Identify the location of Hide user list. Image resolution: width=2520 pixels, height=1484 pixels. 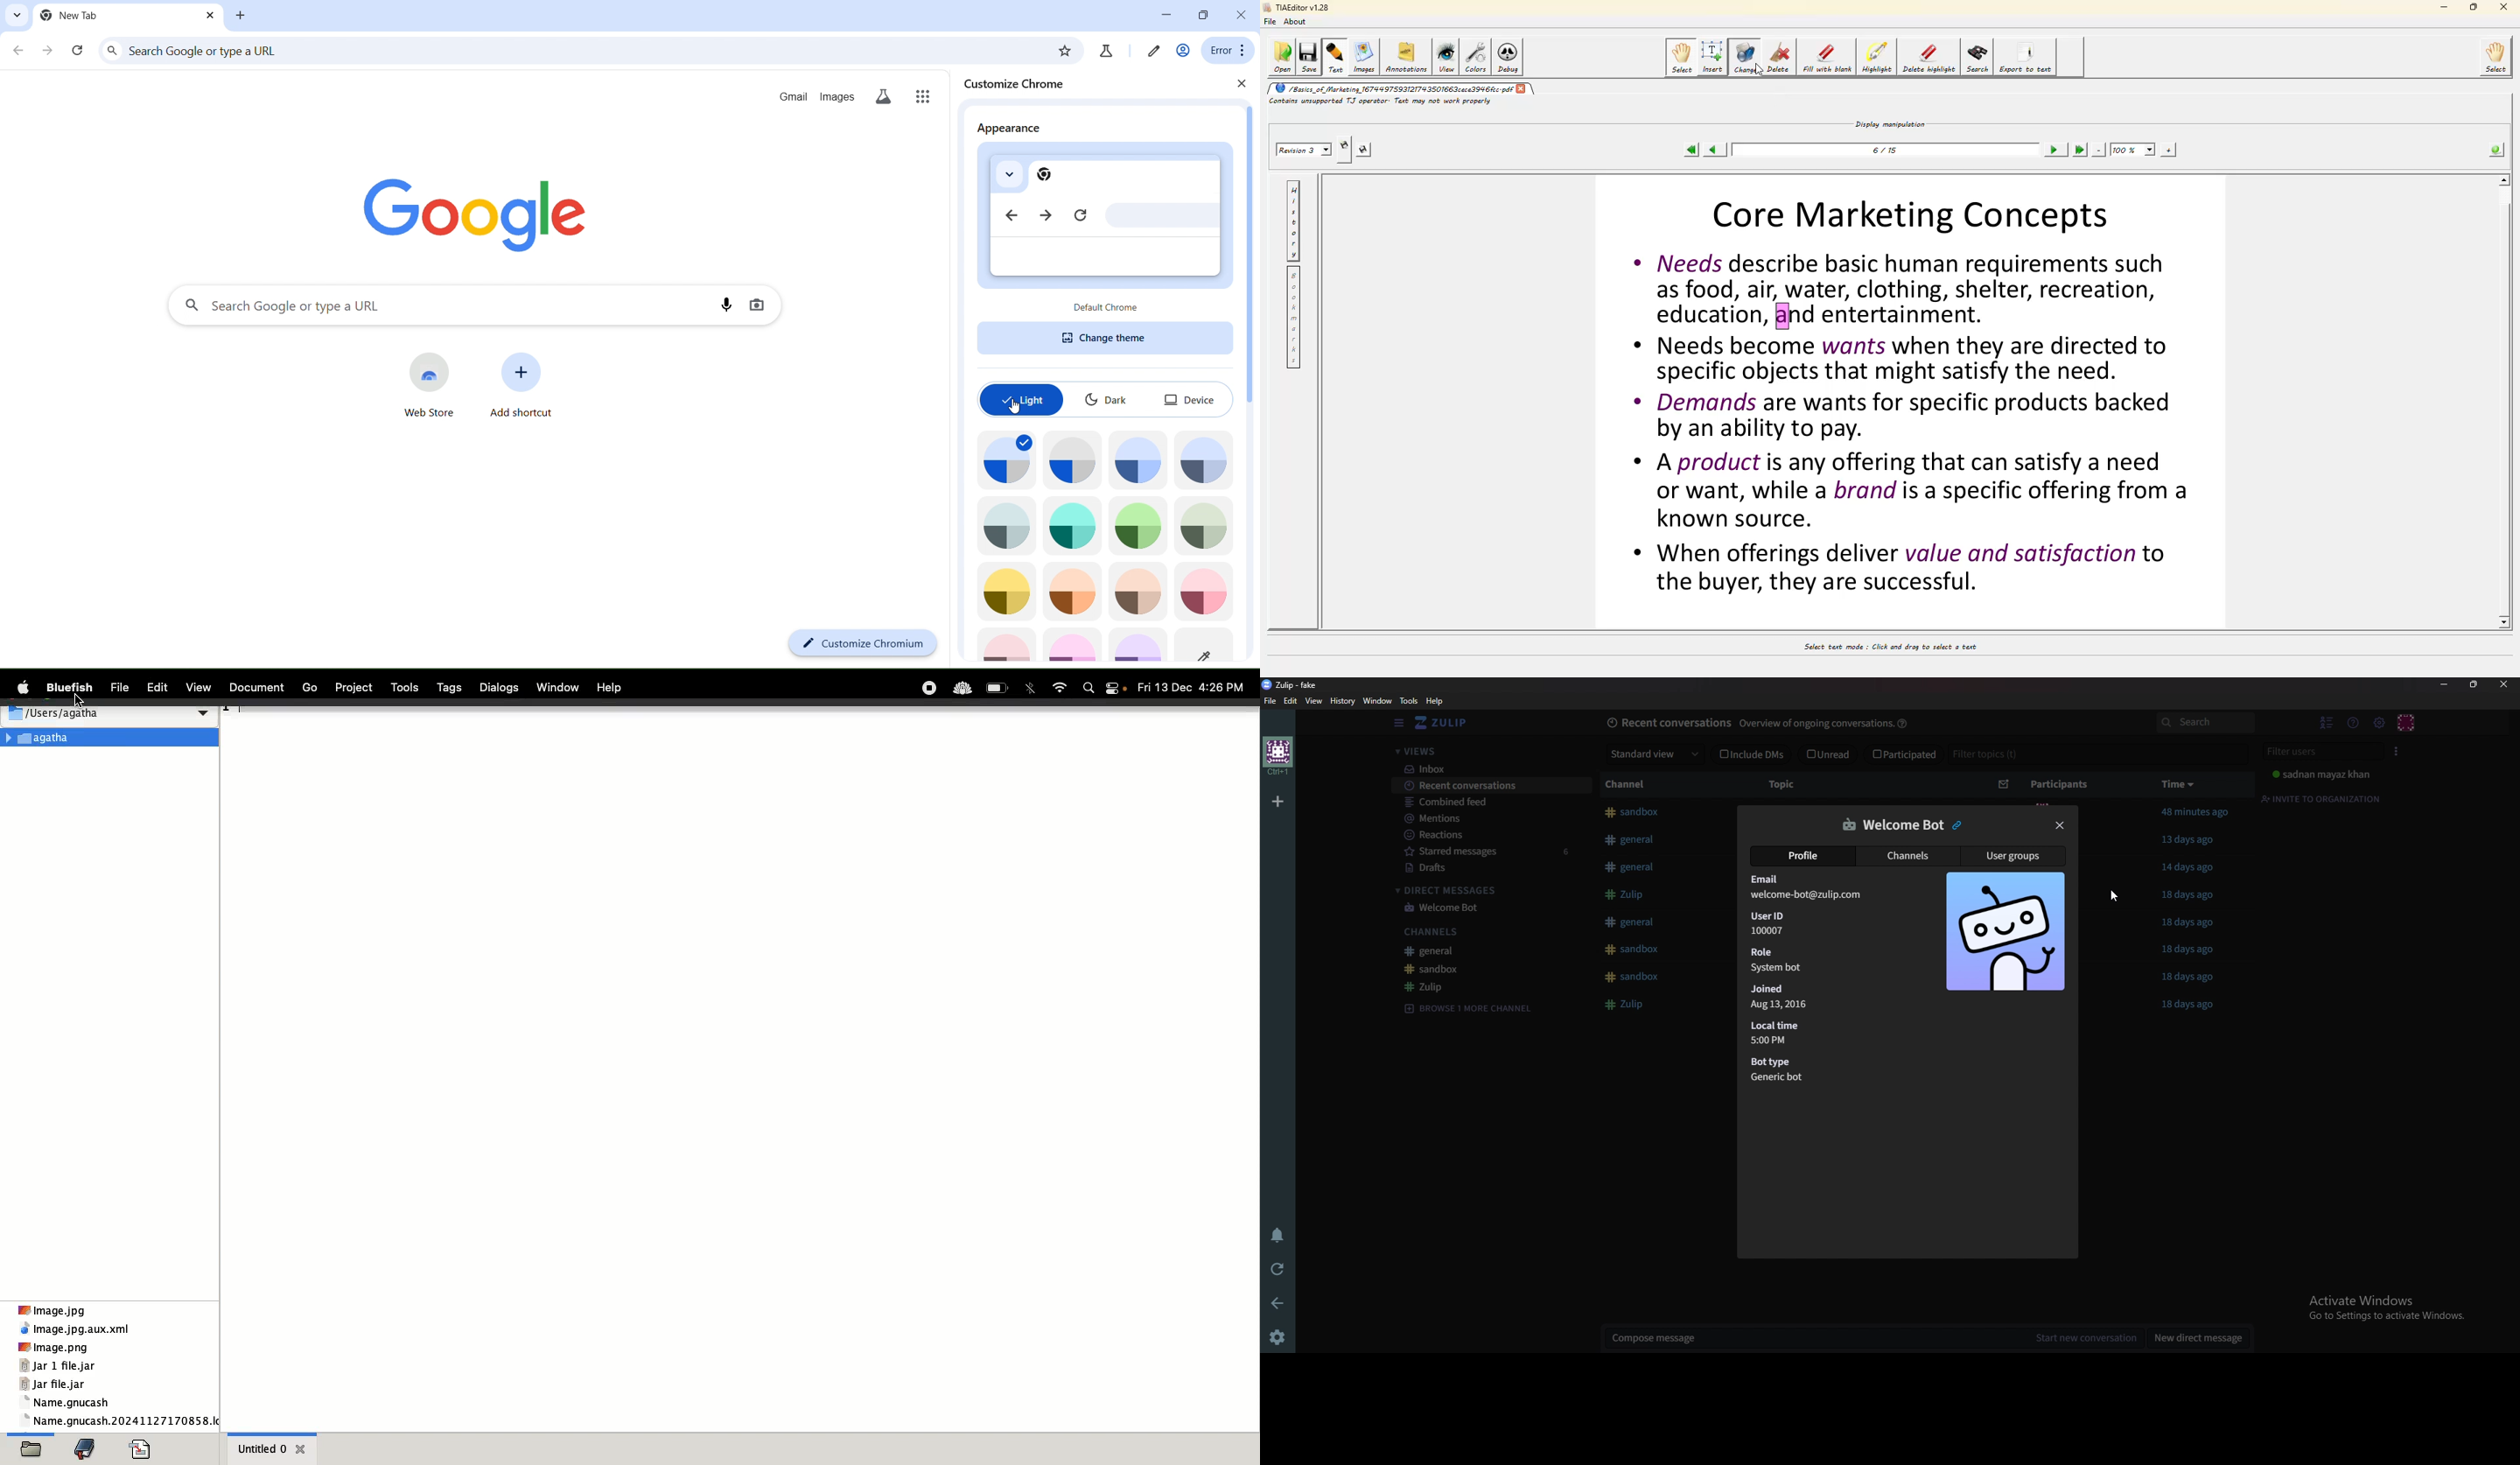
(2326, 723).